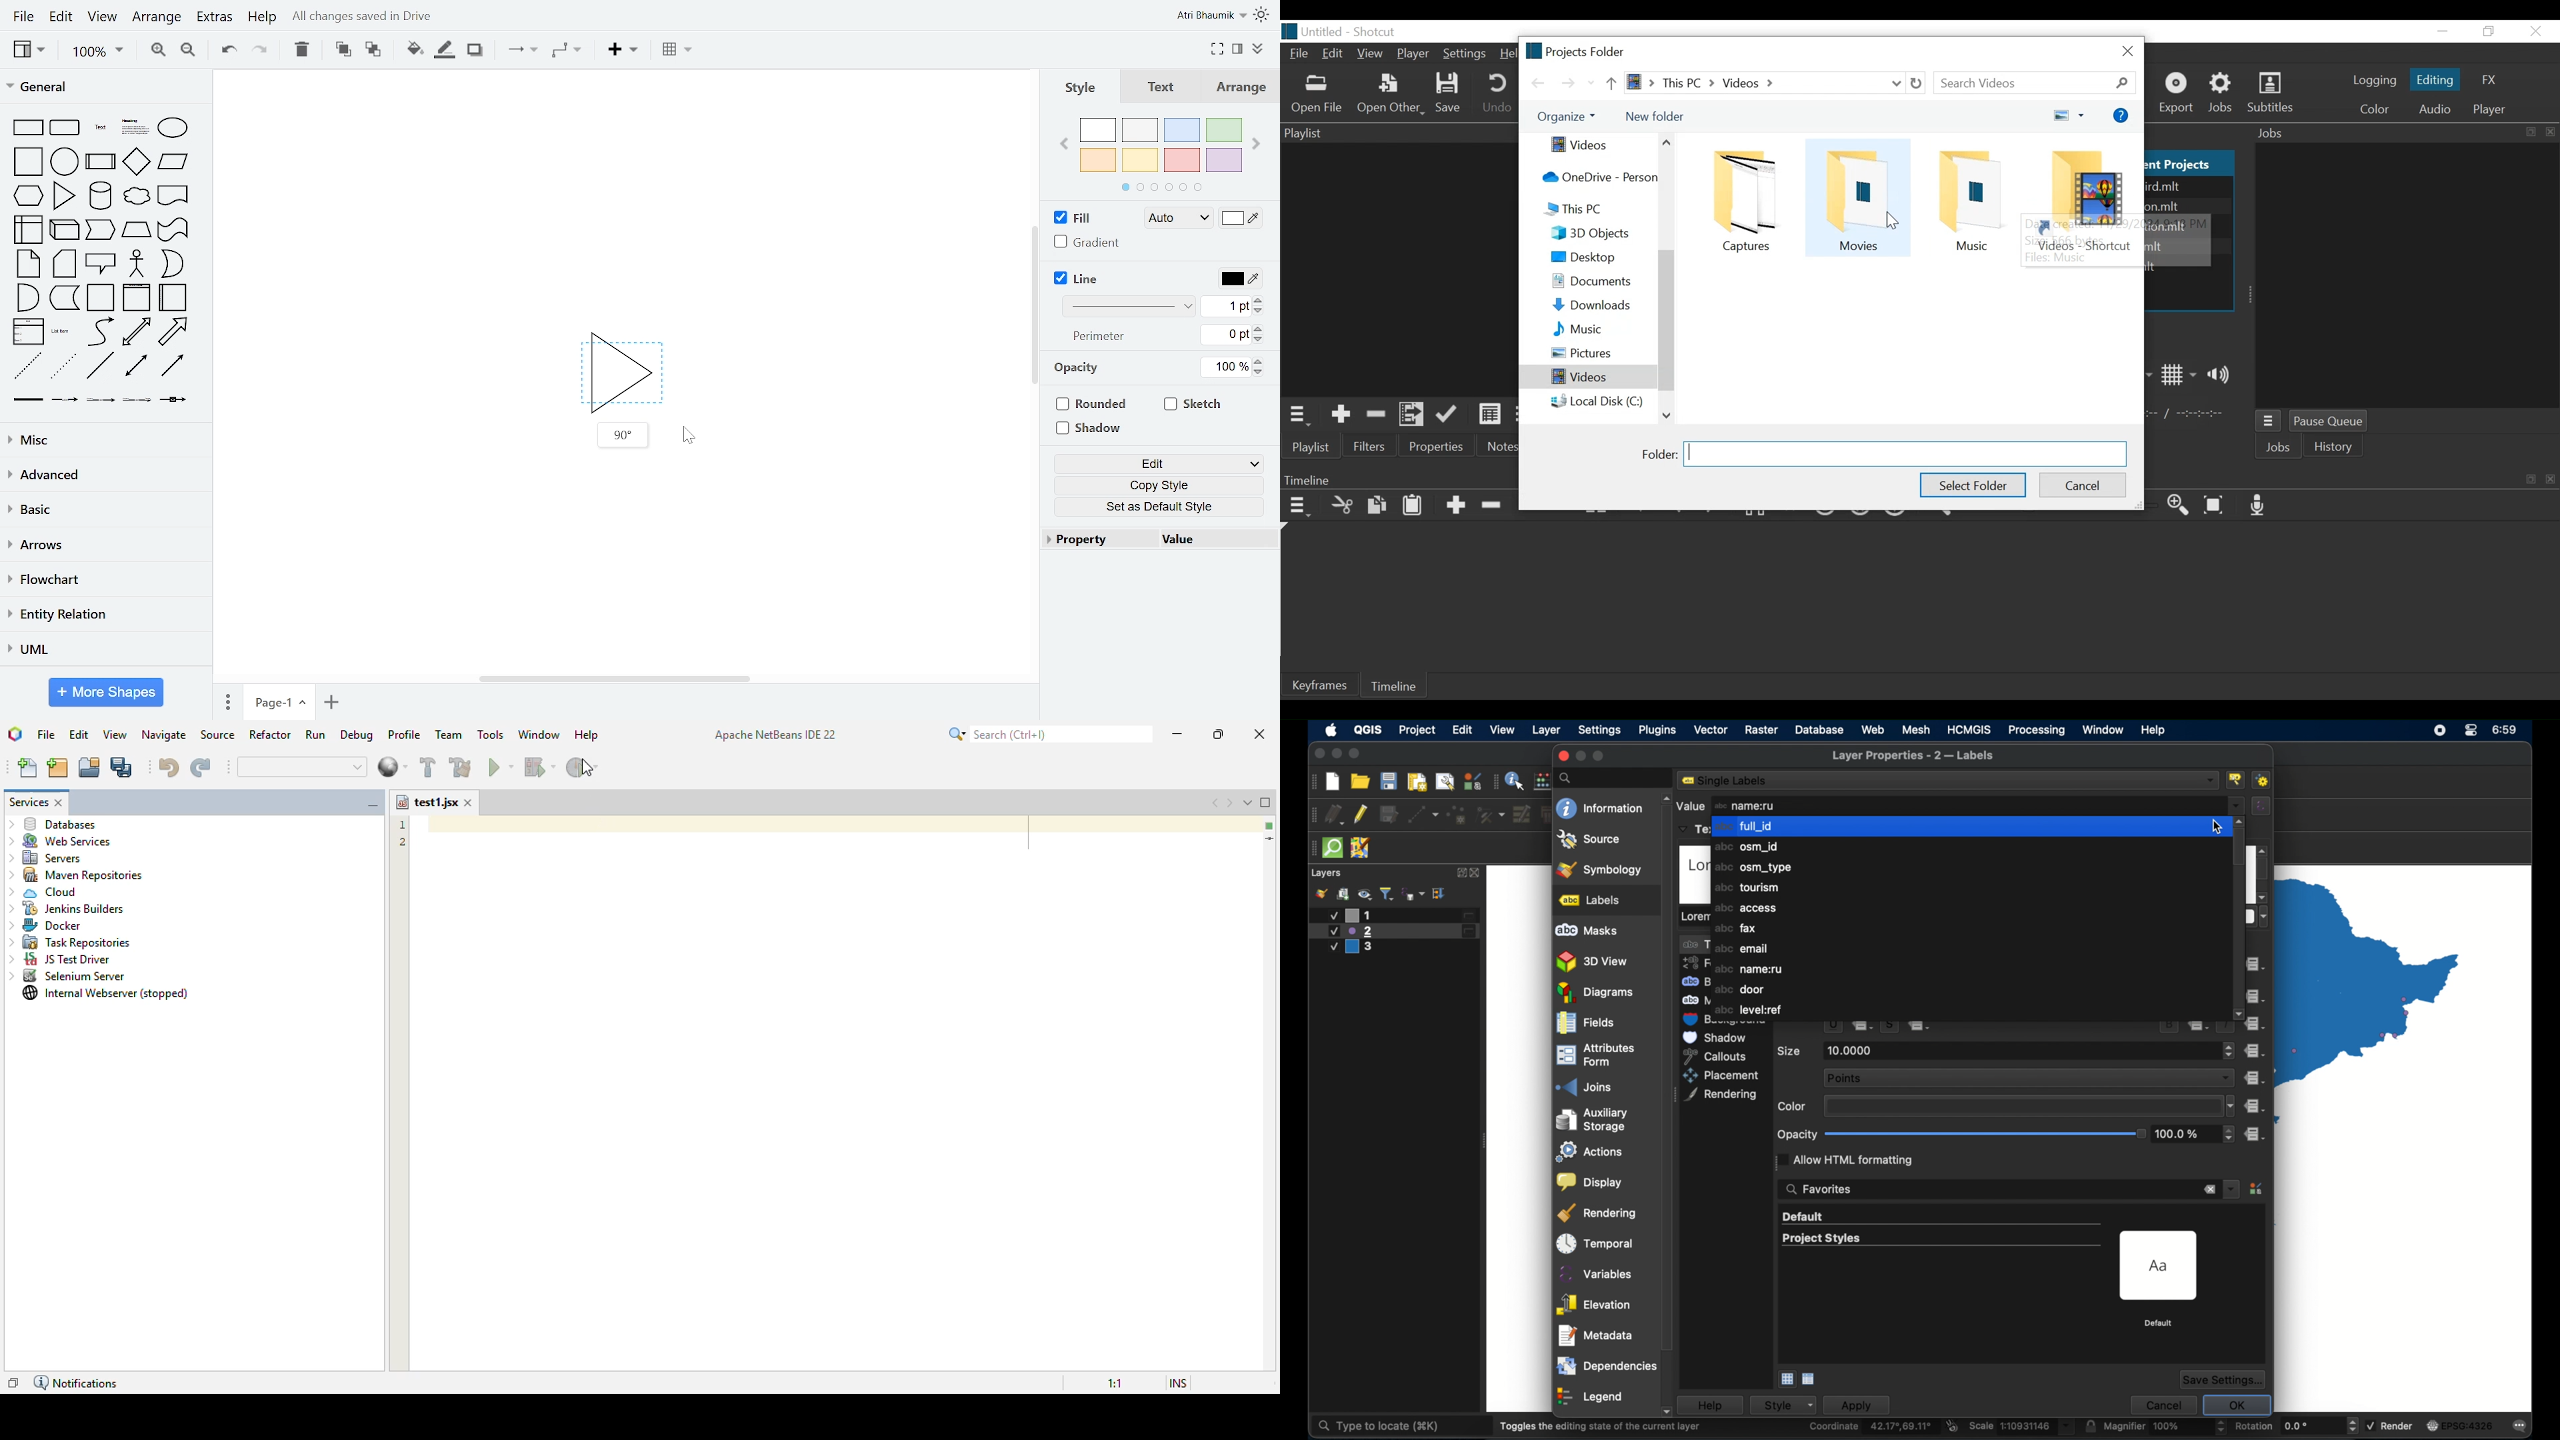 The image size is (2576, 1456). Describe the element at coordinates (98, 332) in the screenshot. I see `curve` at that location.